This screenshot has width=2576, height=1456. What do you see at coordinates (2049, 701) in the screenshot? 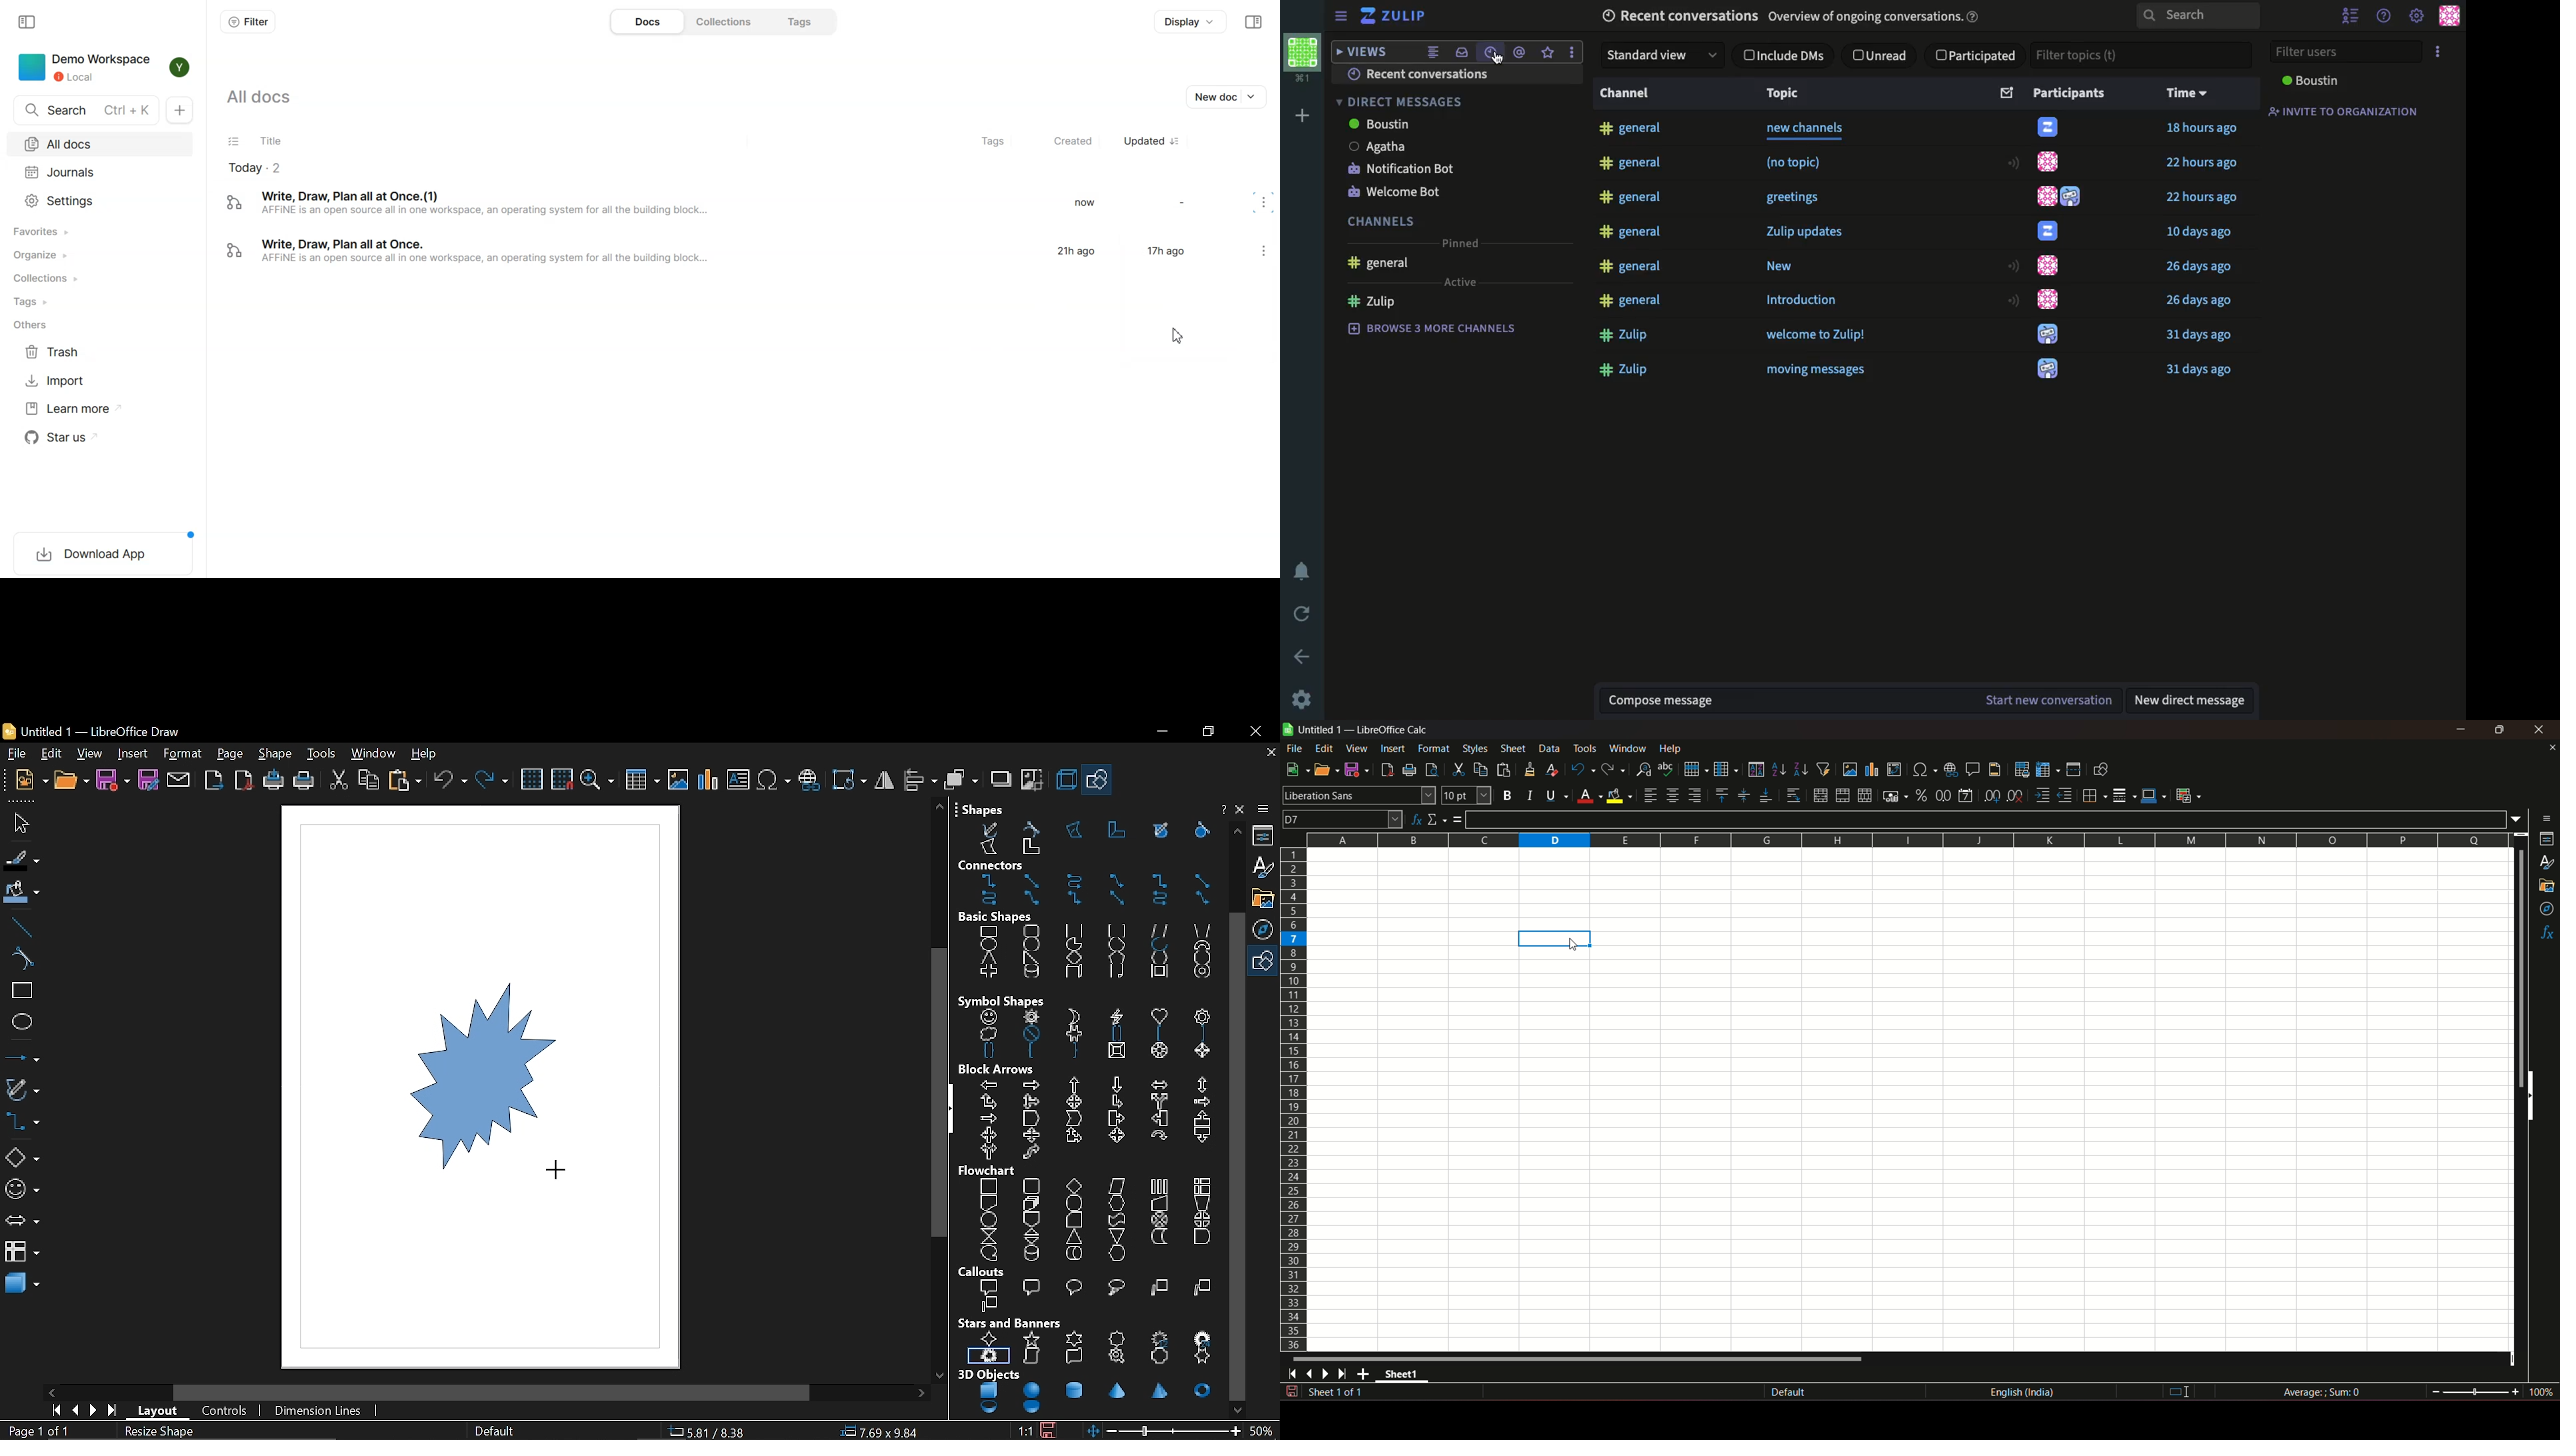
I see `start new conversation` at bounding box center [2049, 701].